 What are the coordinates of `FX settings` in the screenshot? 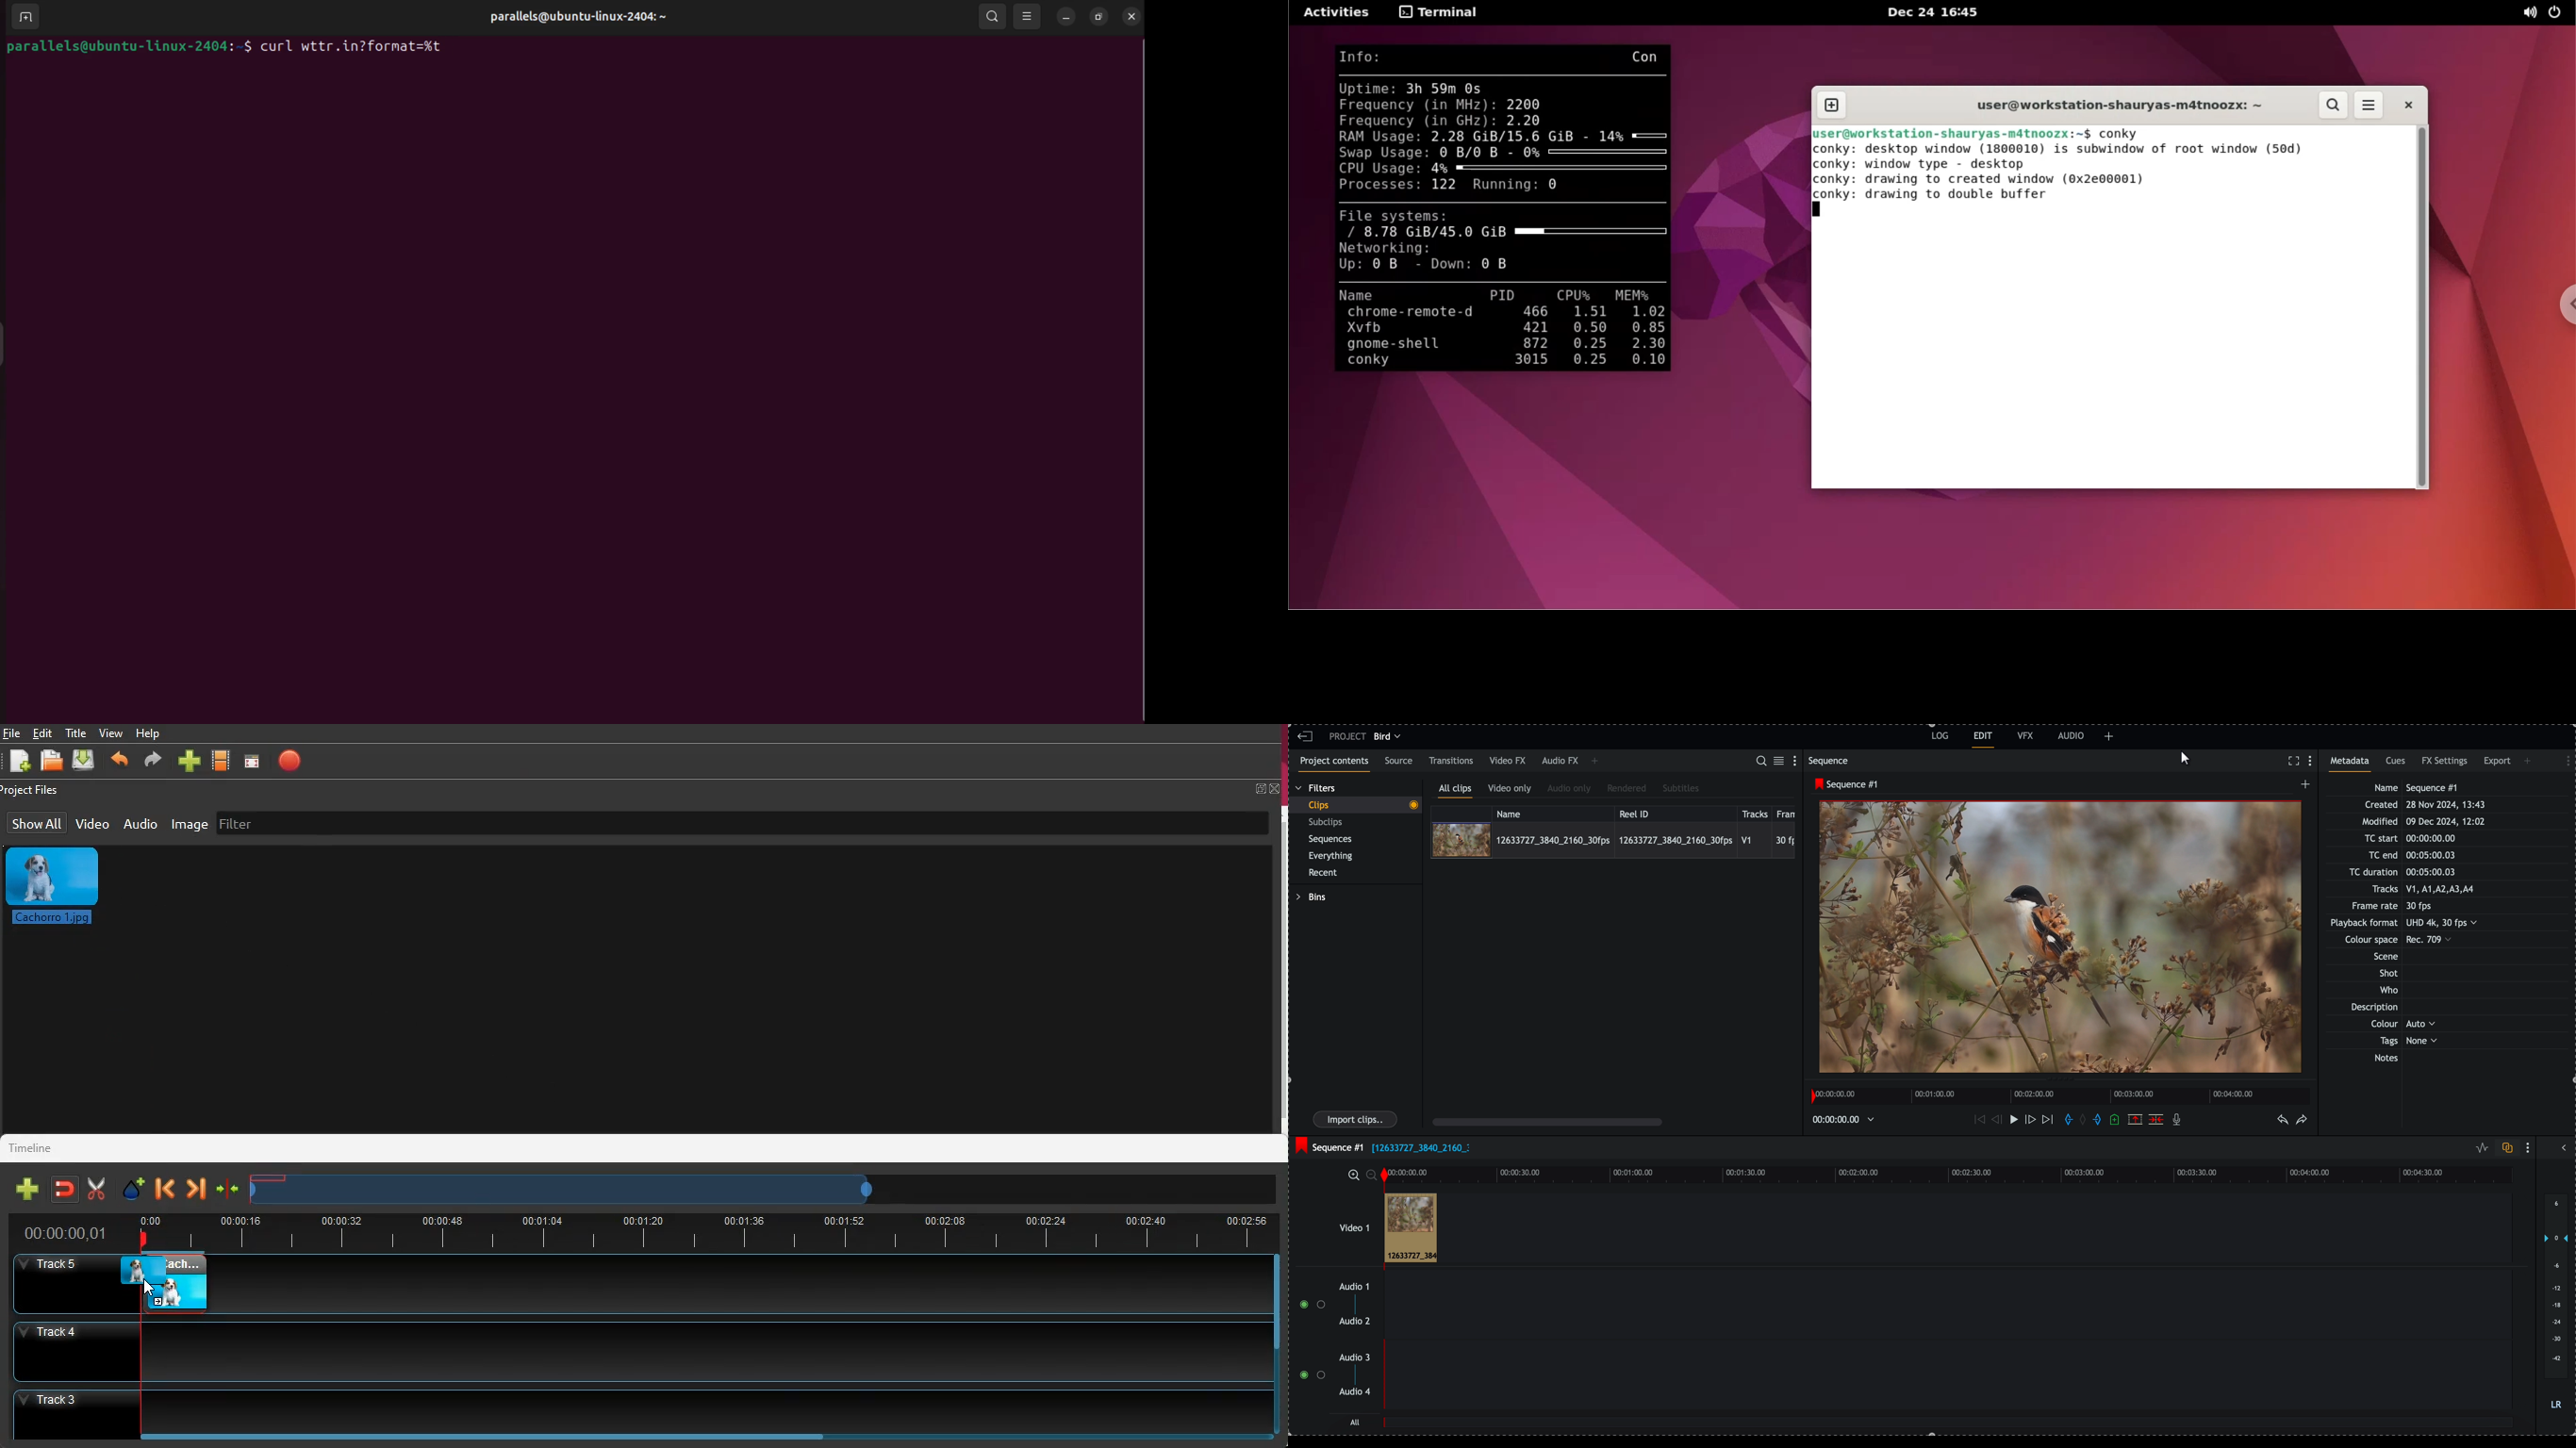 It's located at (2446, 763).